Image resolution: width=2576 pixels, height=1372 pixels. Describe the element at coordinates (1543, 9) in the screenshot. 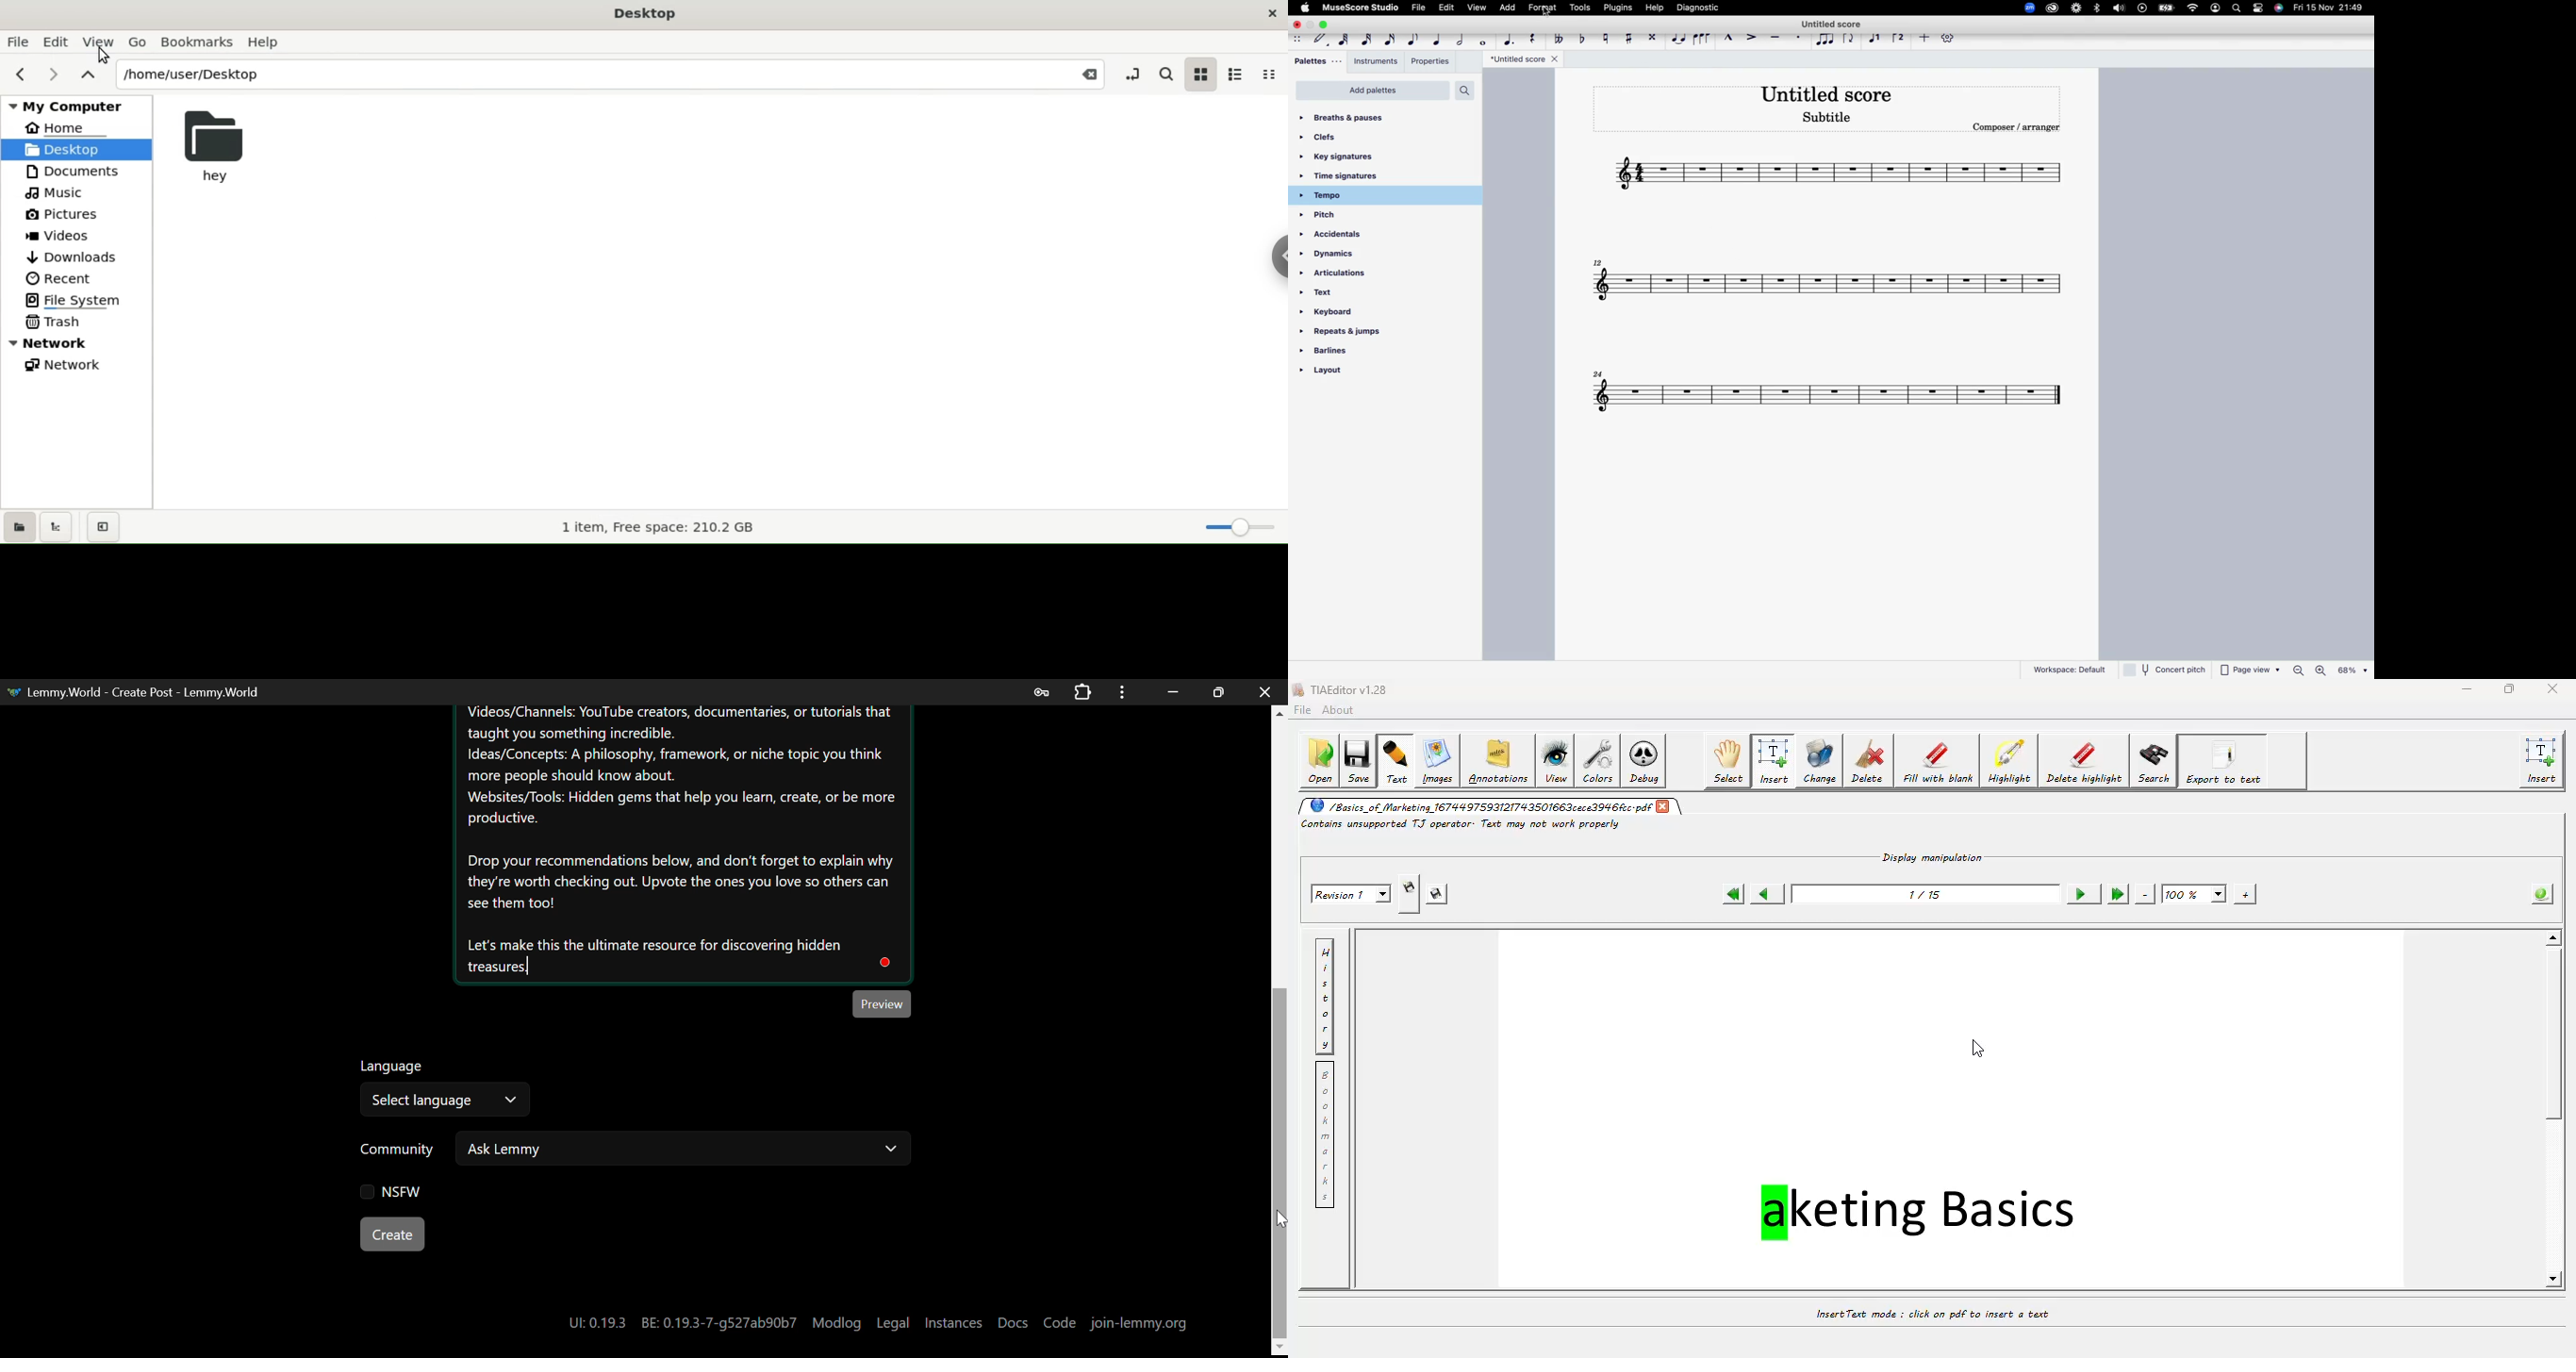

I see `format` at that location.